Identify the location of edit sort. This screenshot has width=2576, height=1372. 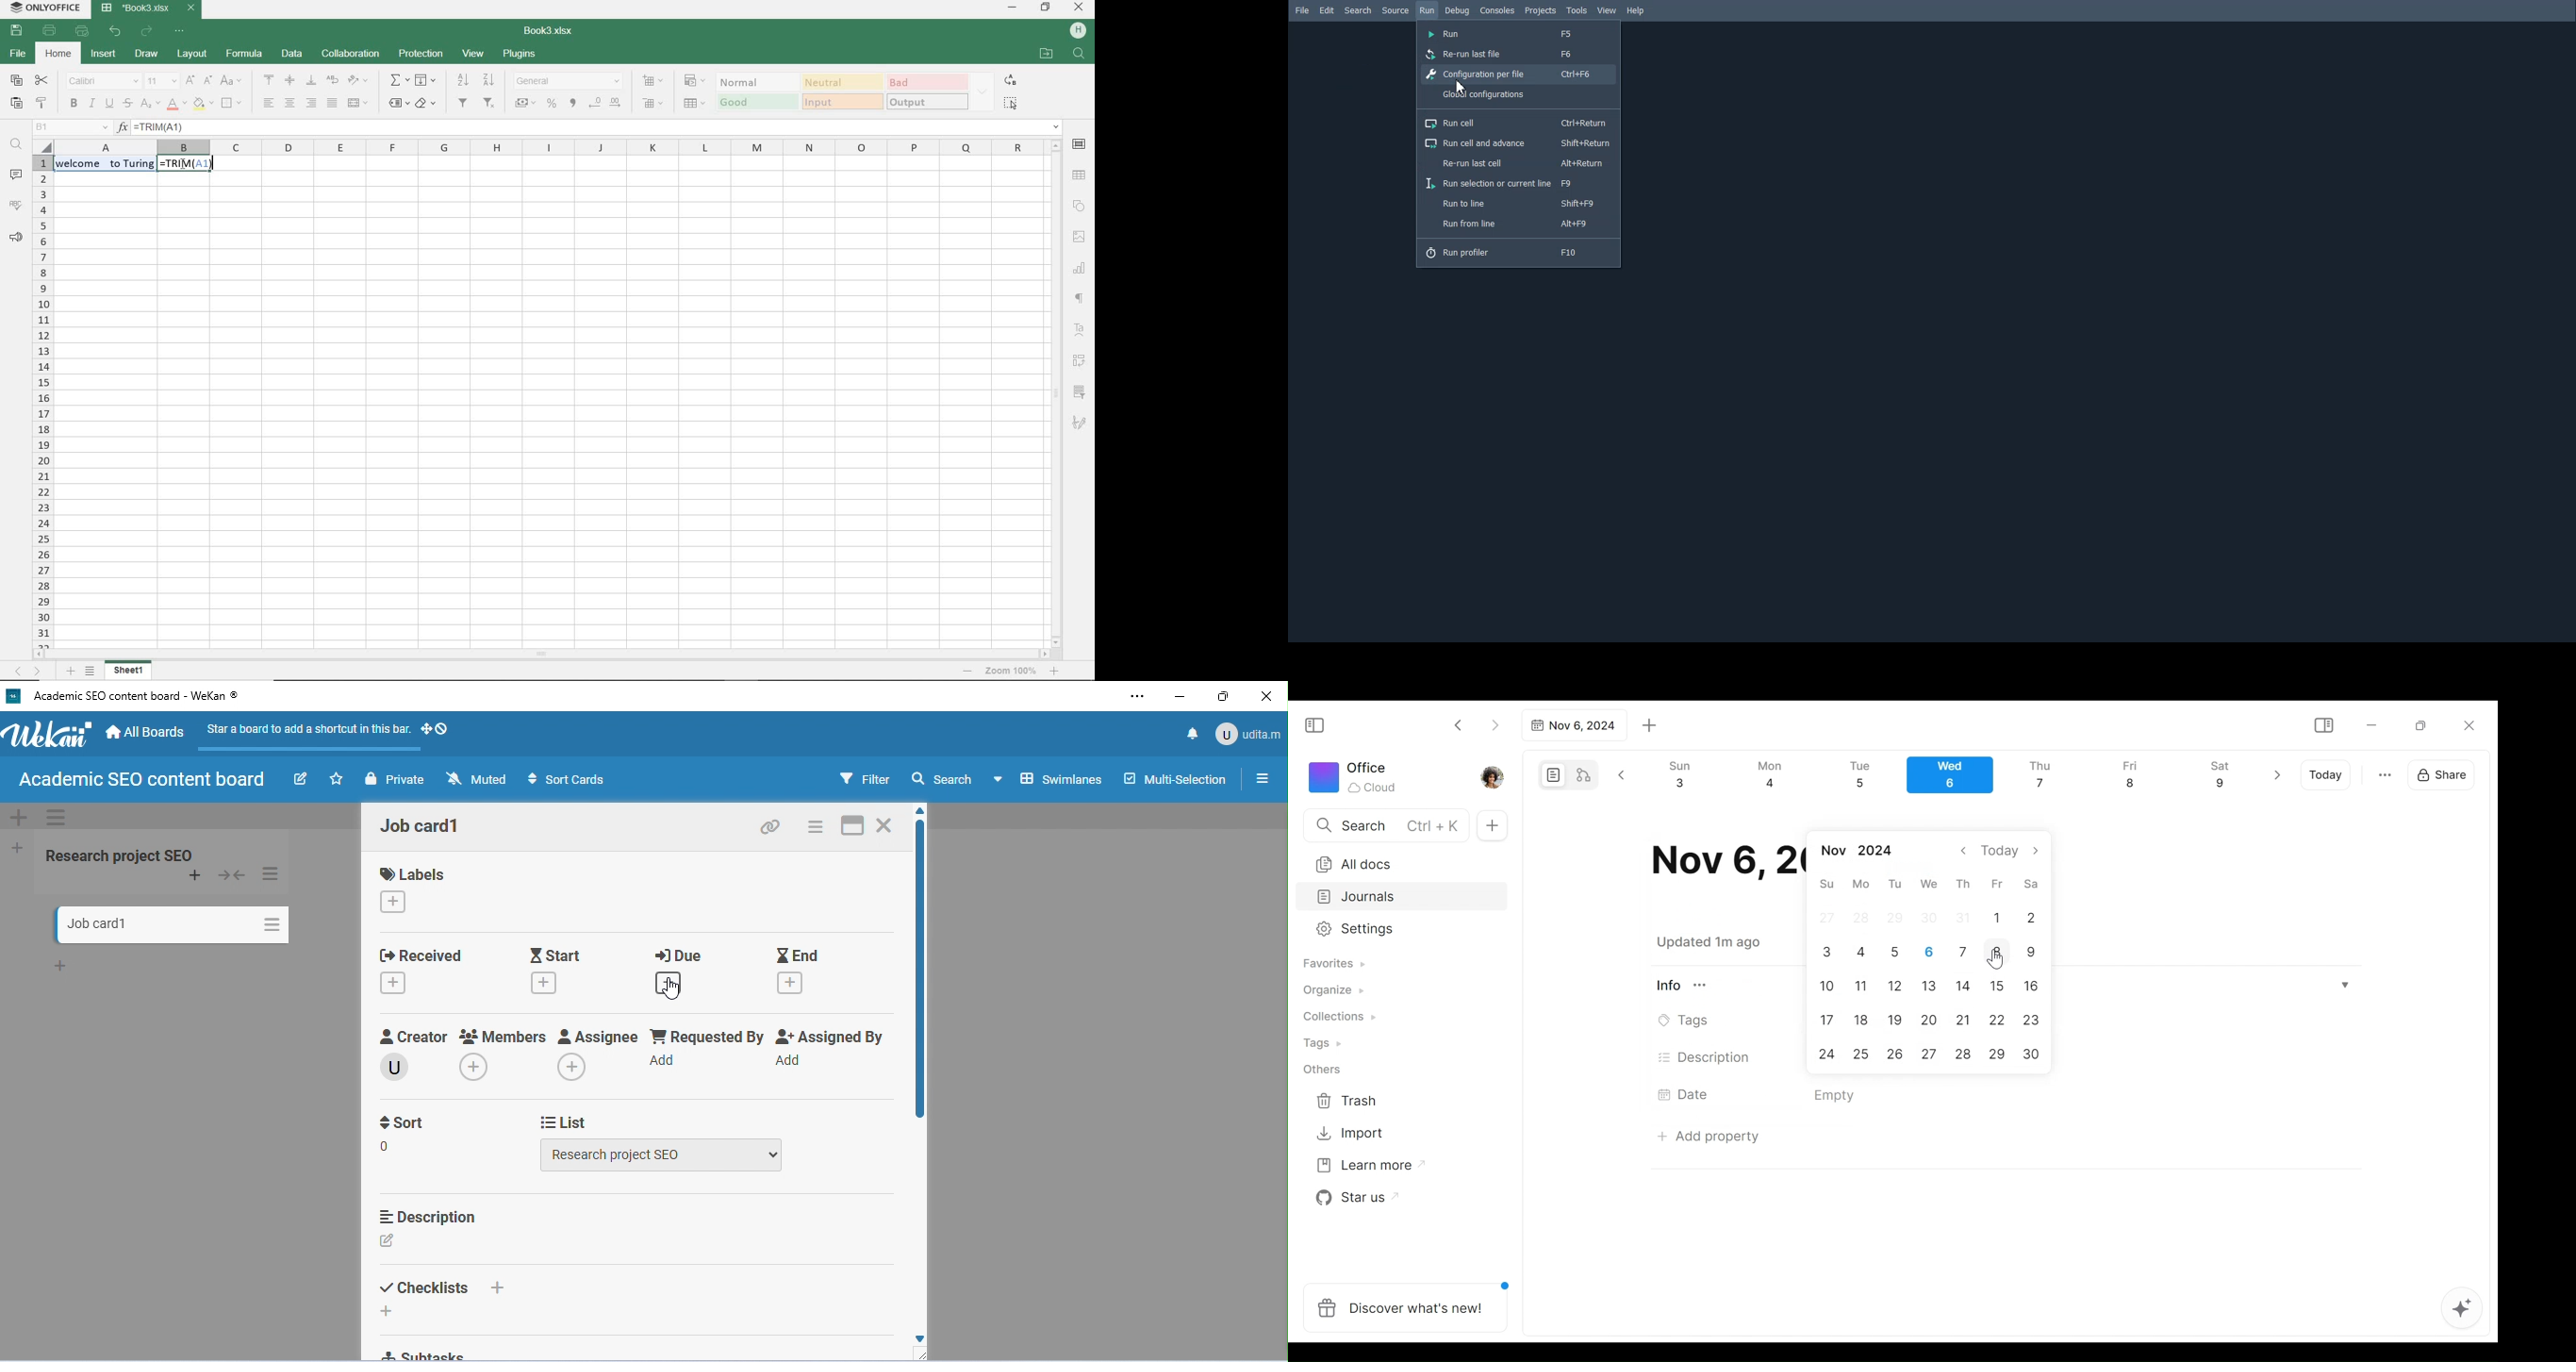
(388, 1147).